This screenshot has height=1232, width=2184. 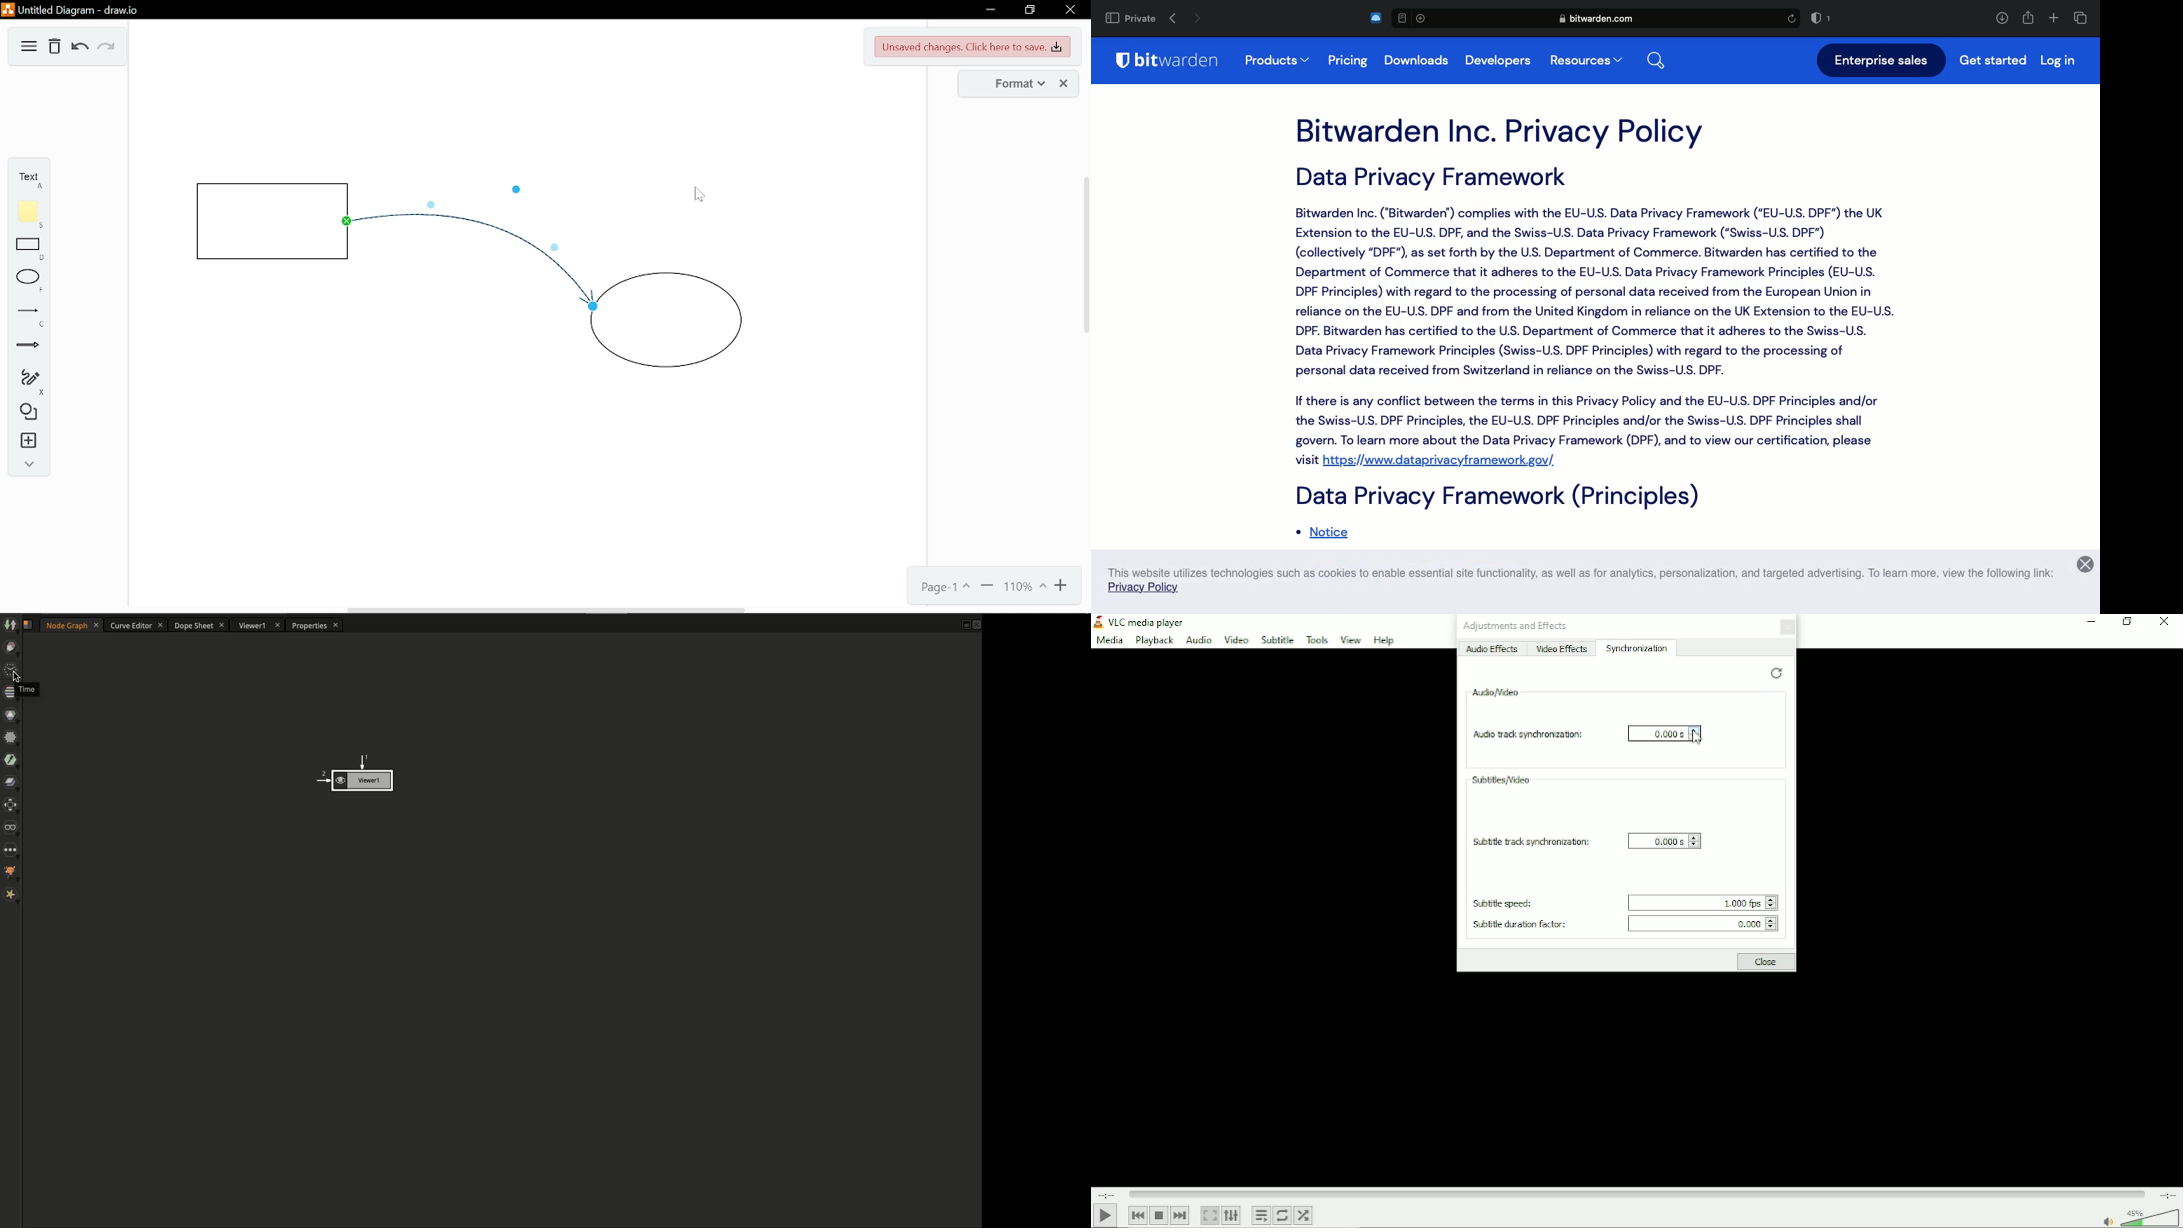 What do you see at coordinates (1172, 15) in the screenshot?
I see `previous` at bounding box center [1172, 15].